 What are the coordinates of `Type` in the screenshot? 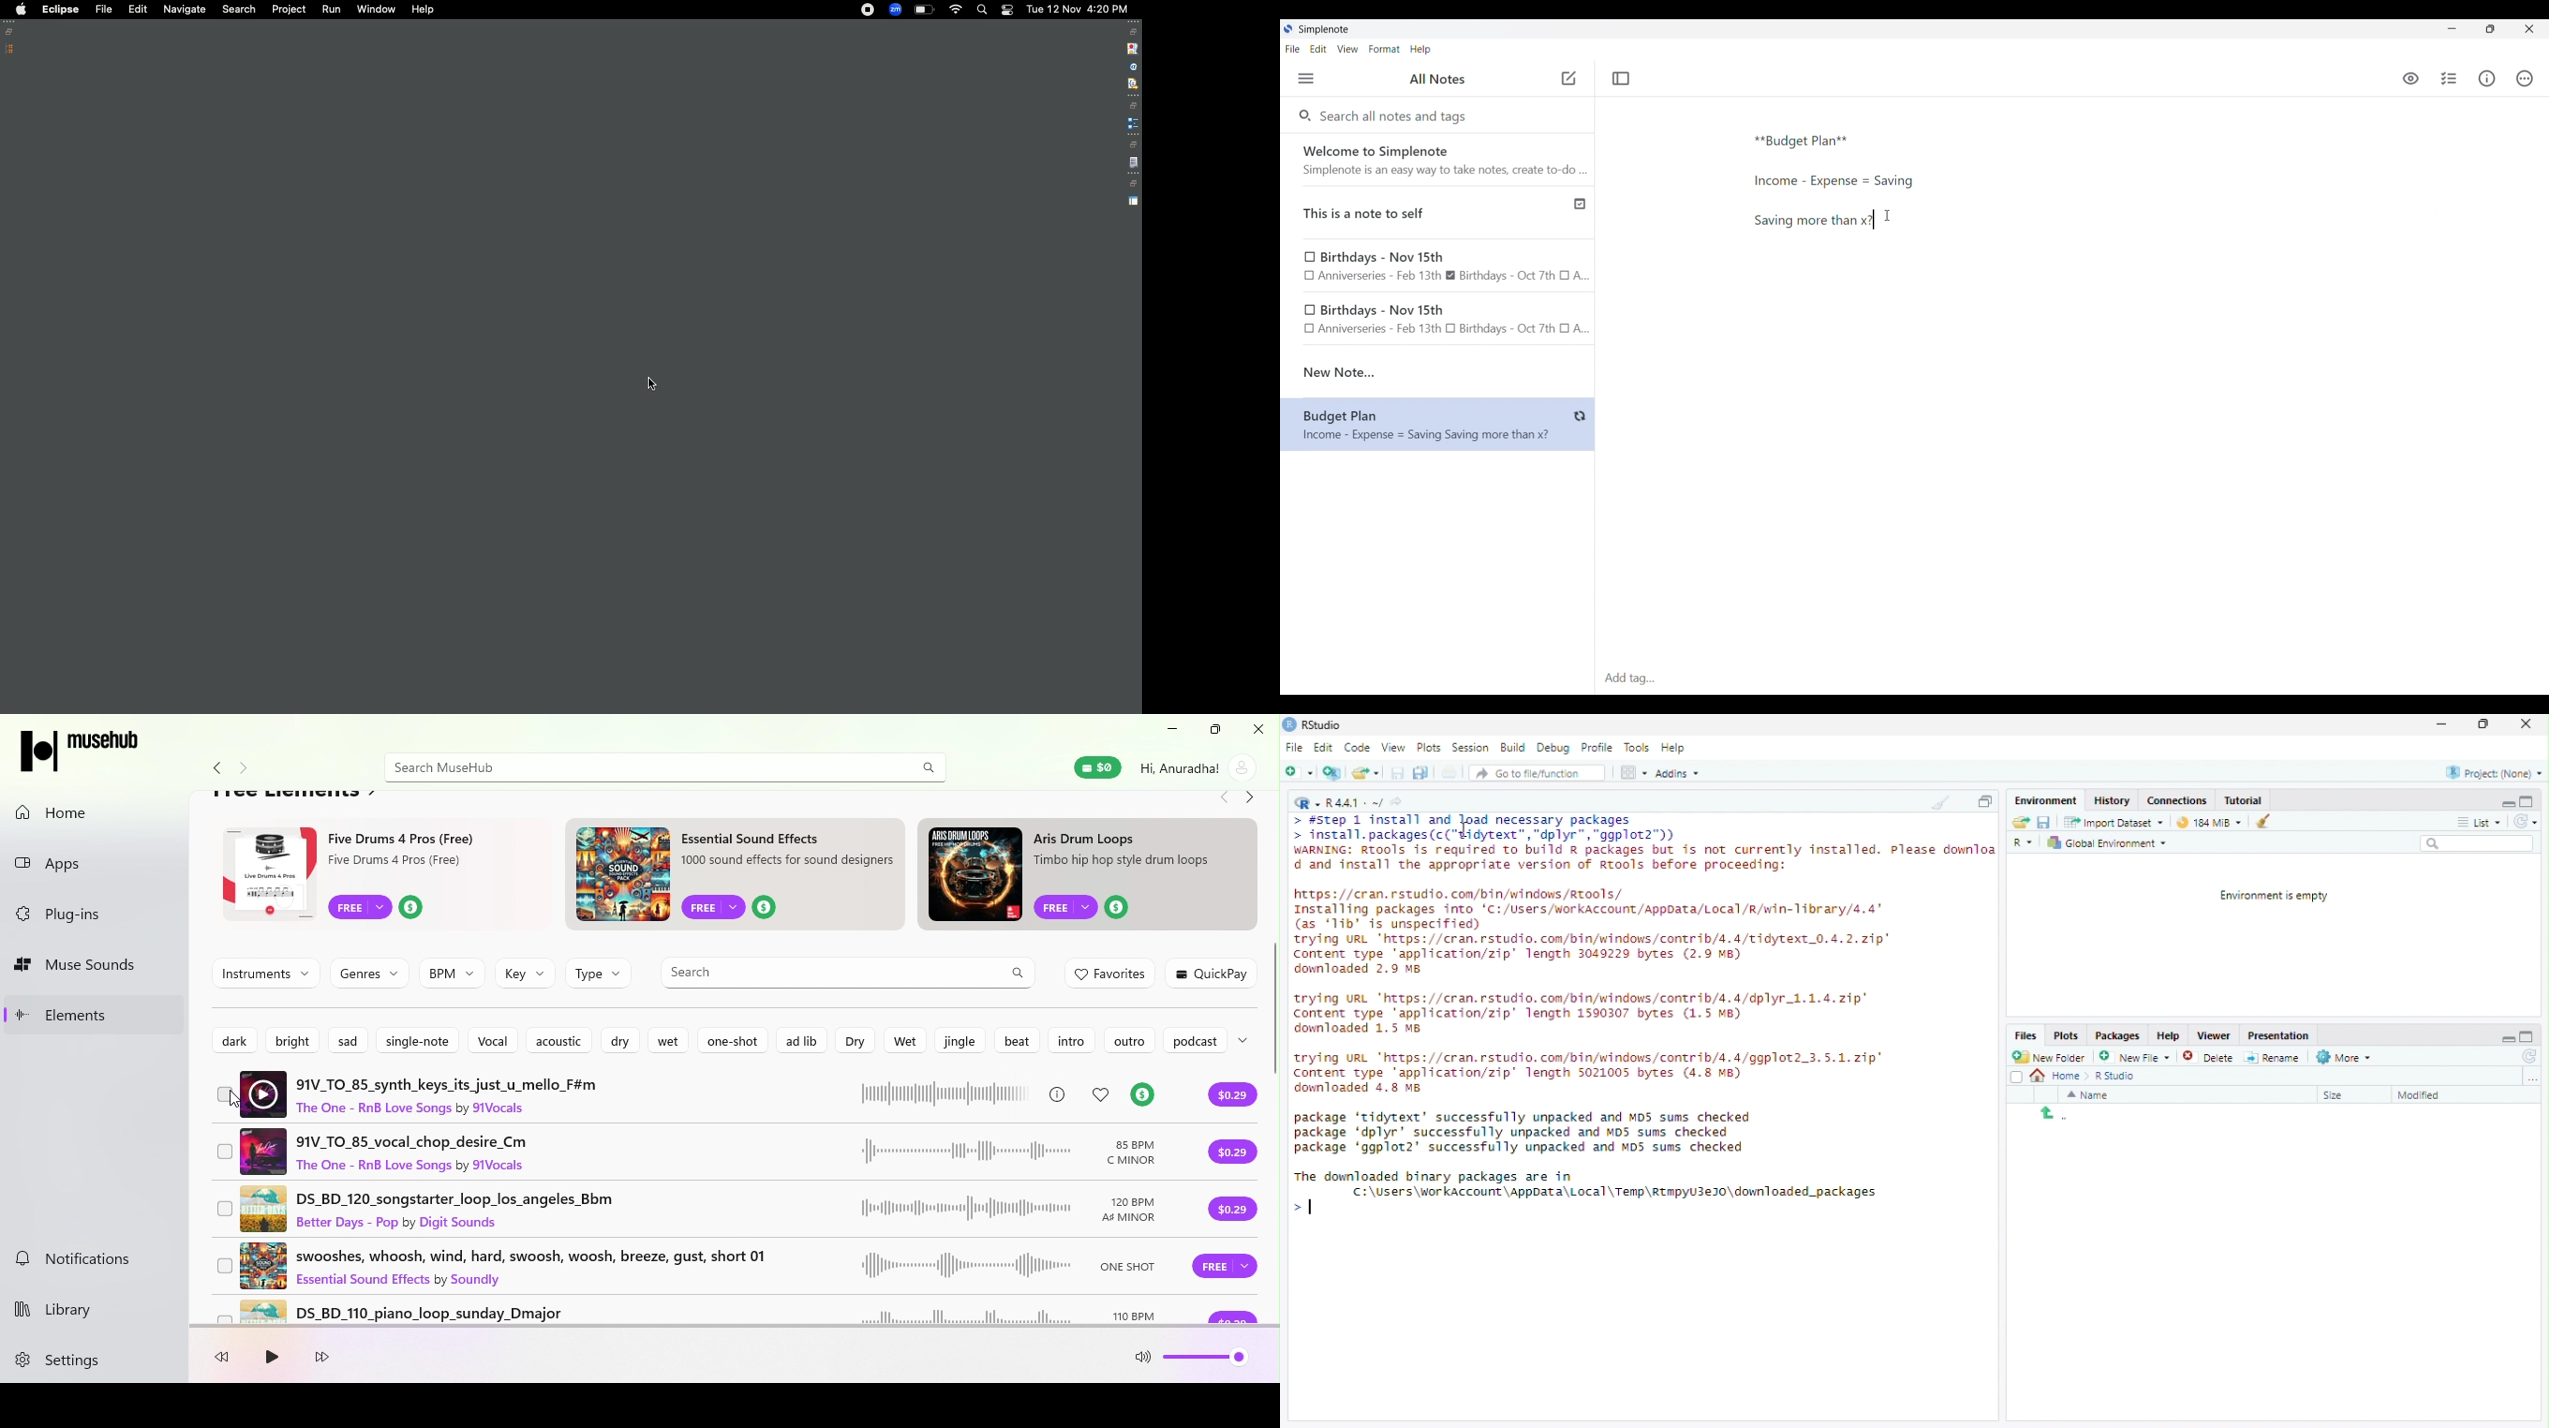 It's located at (600, 978).